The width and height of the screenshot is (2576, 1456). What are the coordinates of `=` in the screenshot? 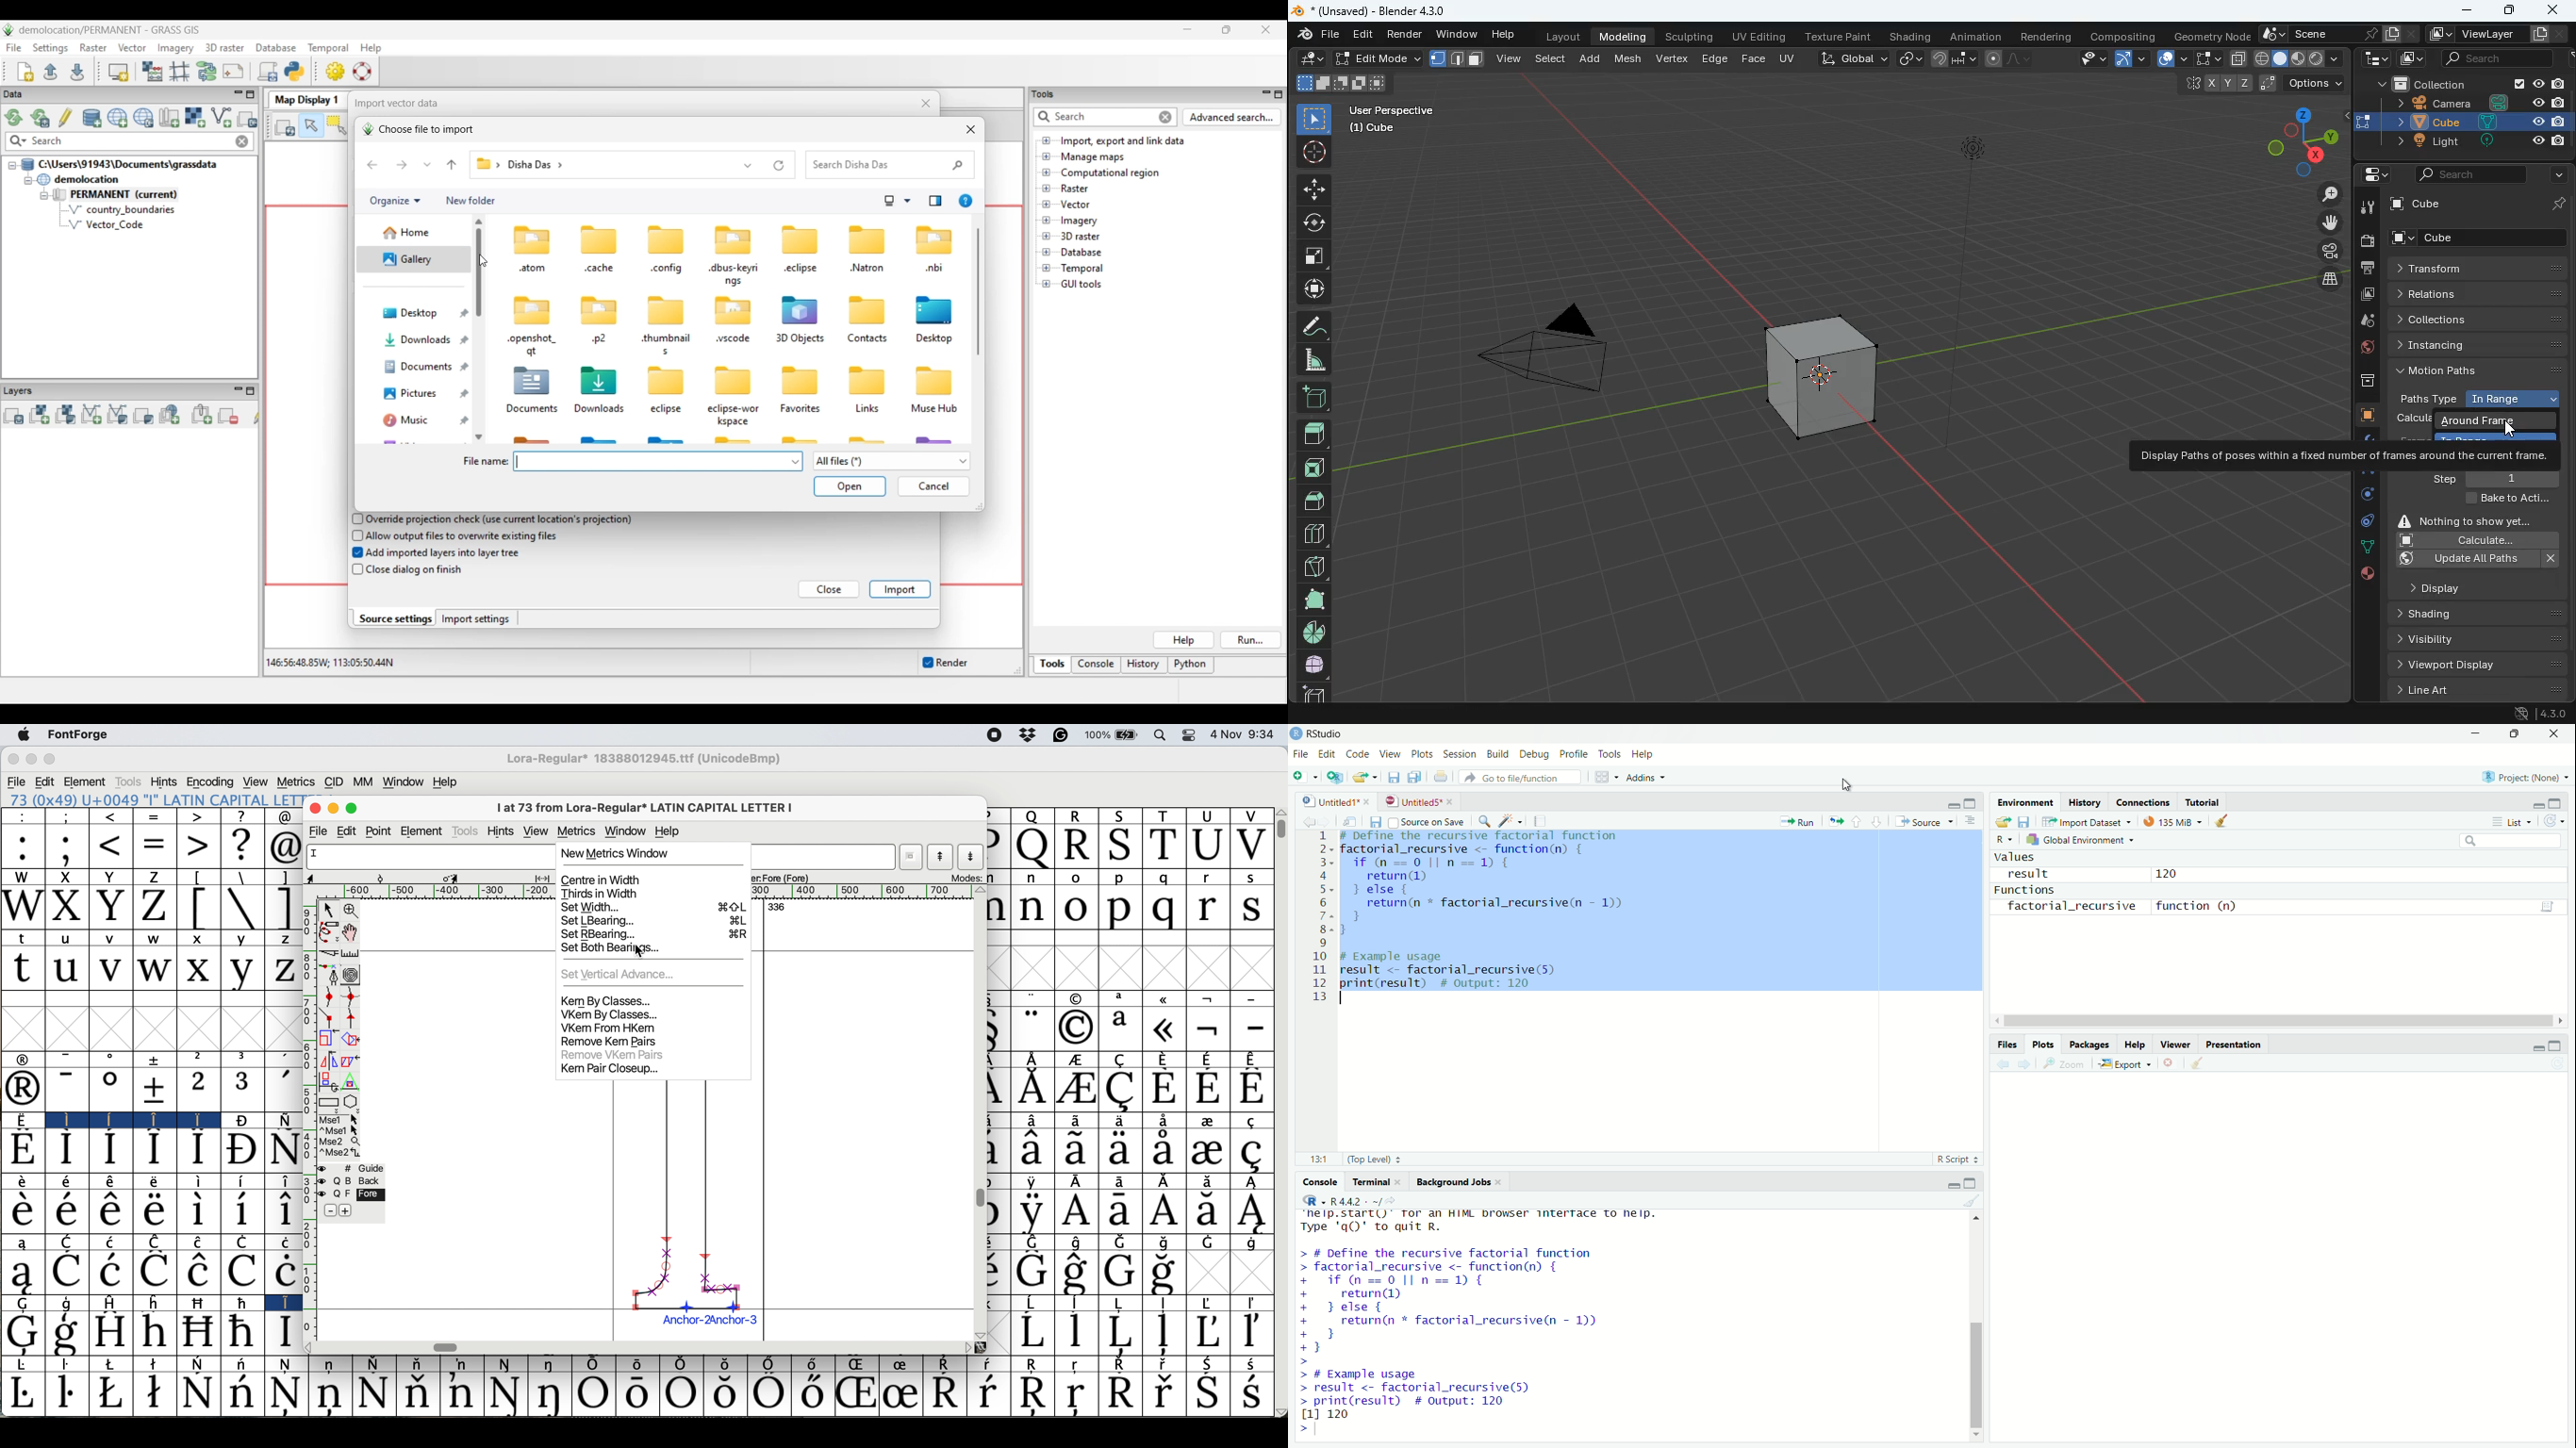 It's located at (155, 848).